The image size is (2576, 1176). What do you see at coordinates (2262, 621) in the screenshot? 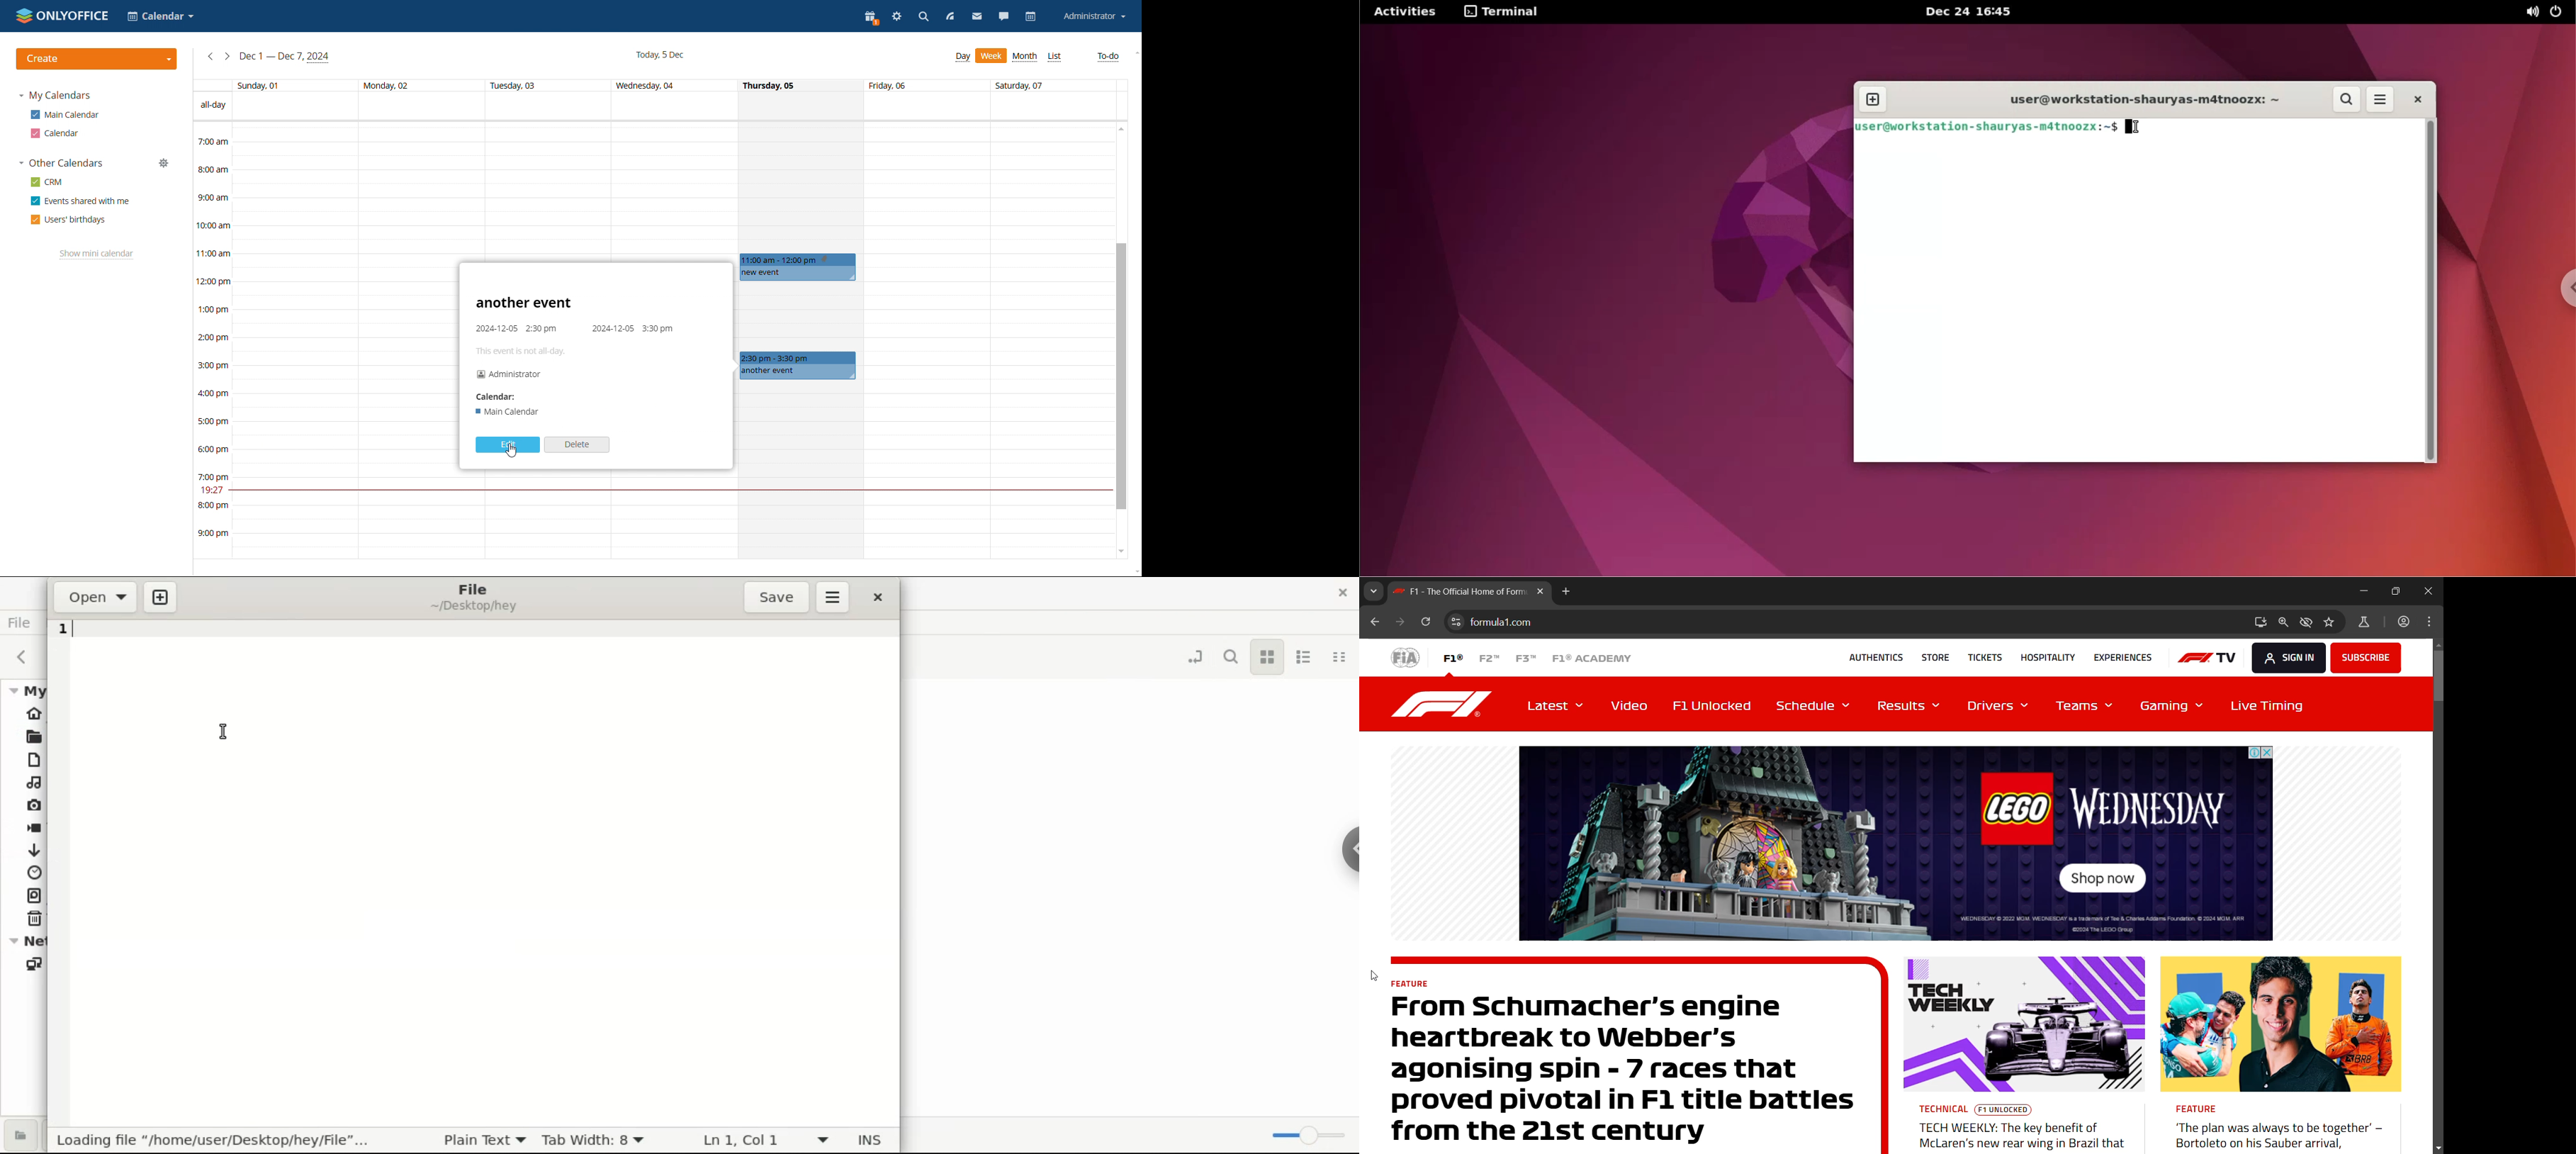
I see `install f1 app` at bounding box center [2262, 621].